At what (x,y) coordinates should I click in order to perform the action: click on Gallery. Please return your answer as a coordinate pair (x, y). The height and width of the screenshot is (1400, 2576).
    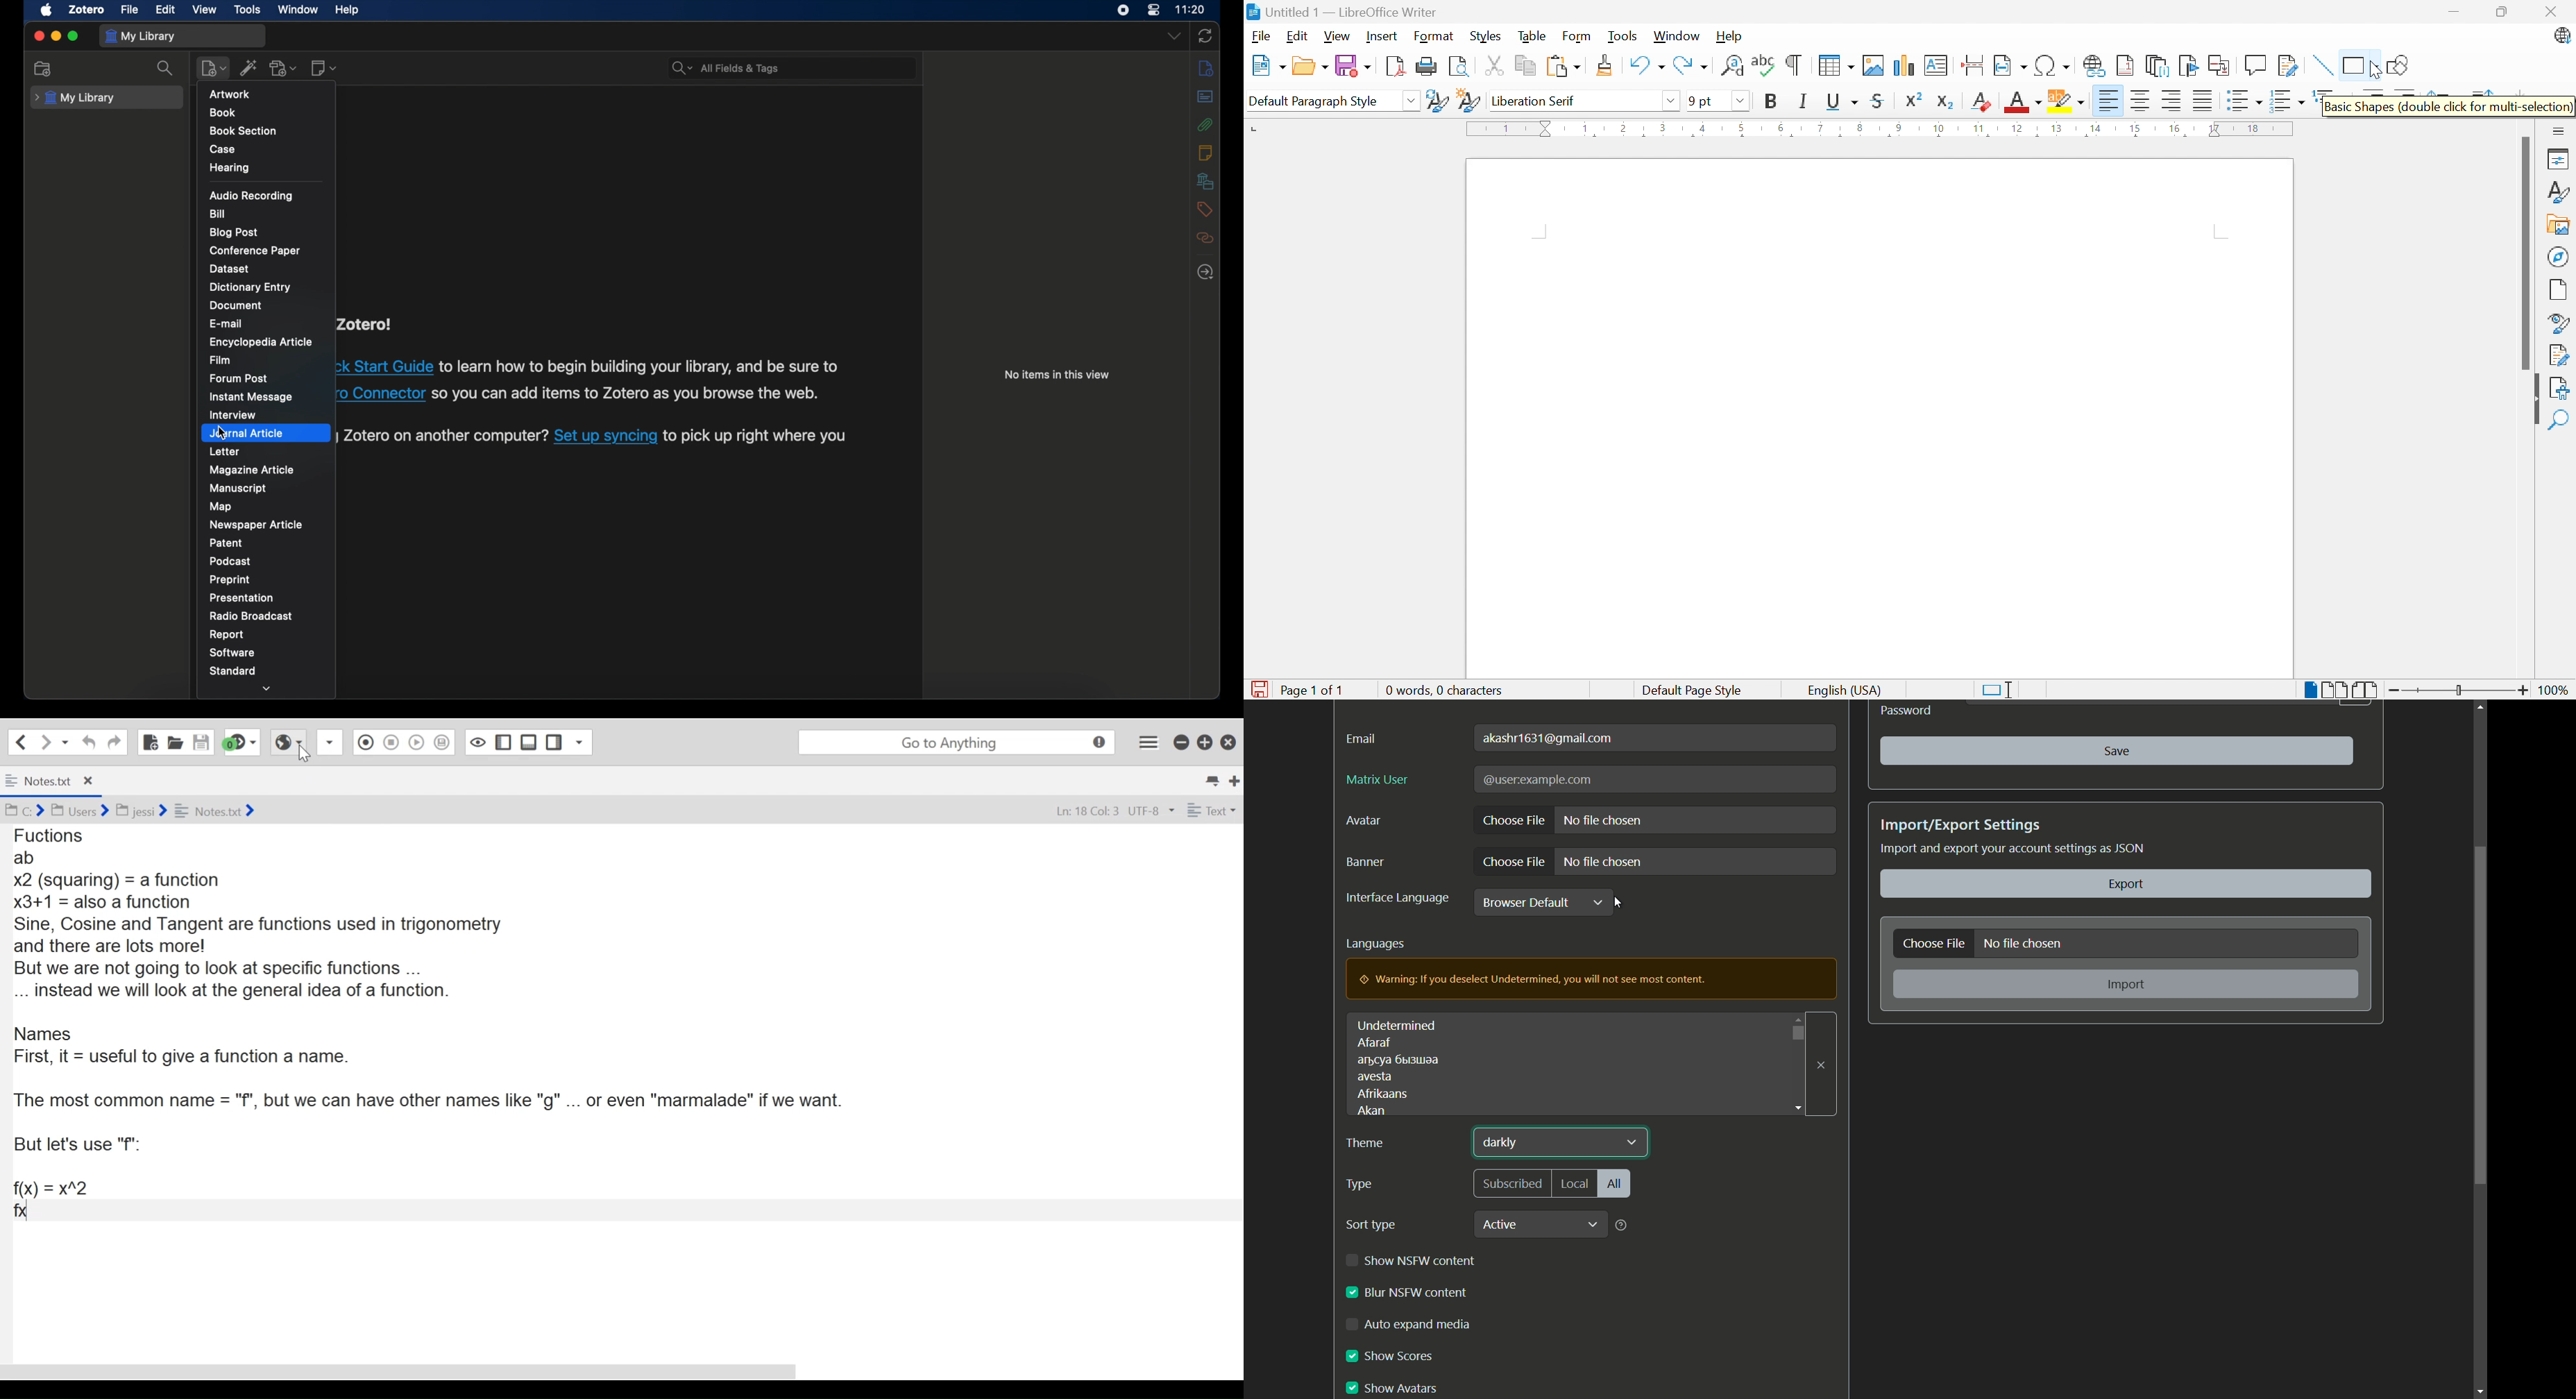
    Looking at the image, I should click on (2559, 226).